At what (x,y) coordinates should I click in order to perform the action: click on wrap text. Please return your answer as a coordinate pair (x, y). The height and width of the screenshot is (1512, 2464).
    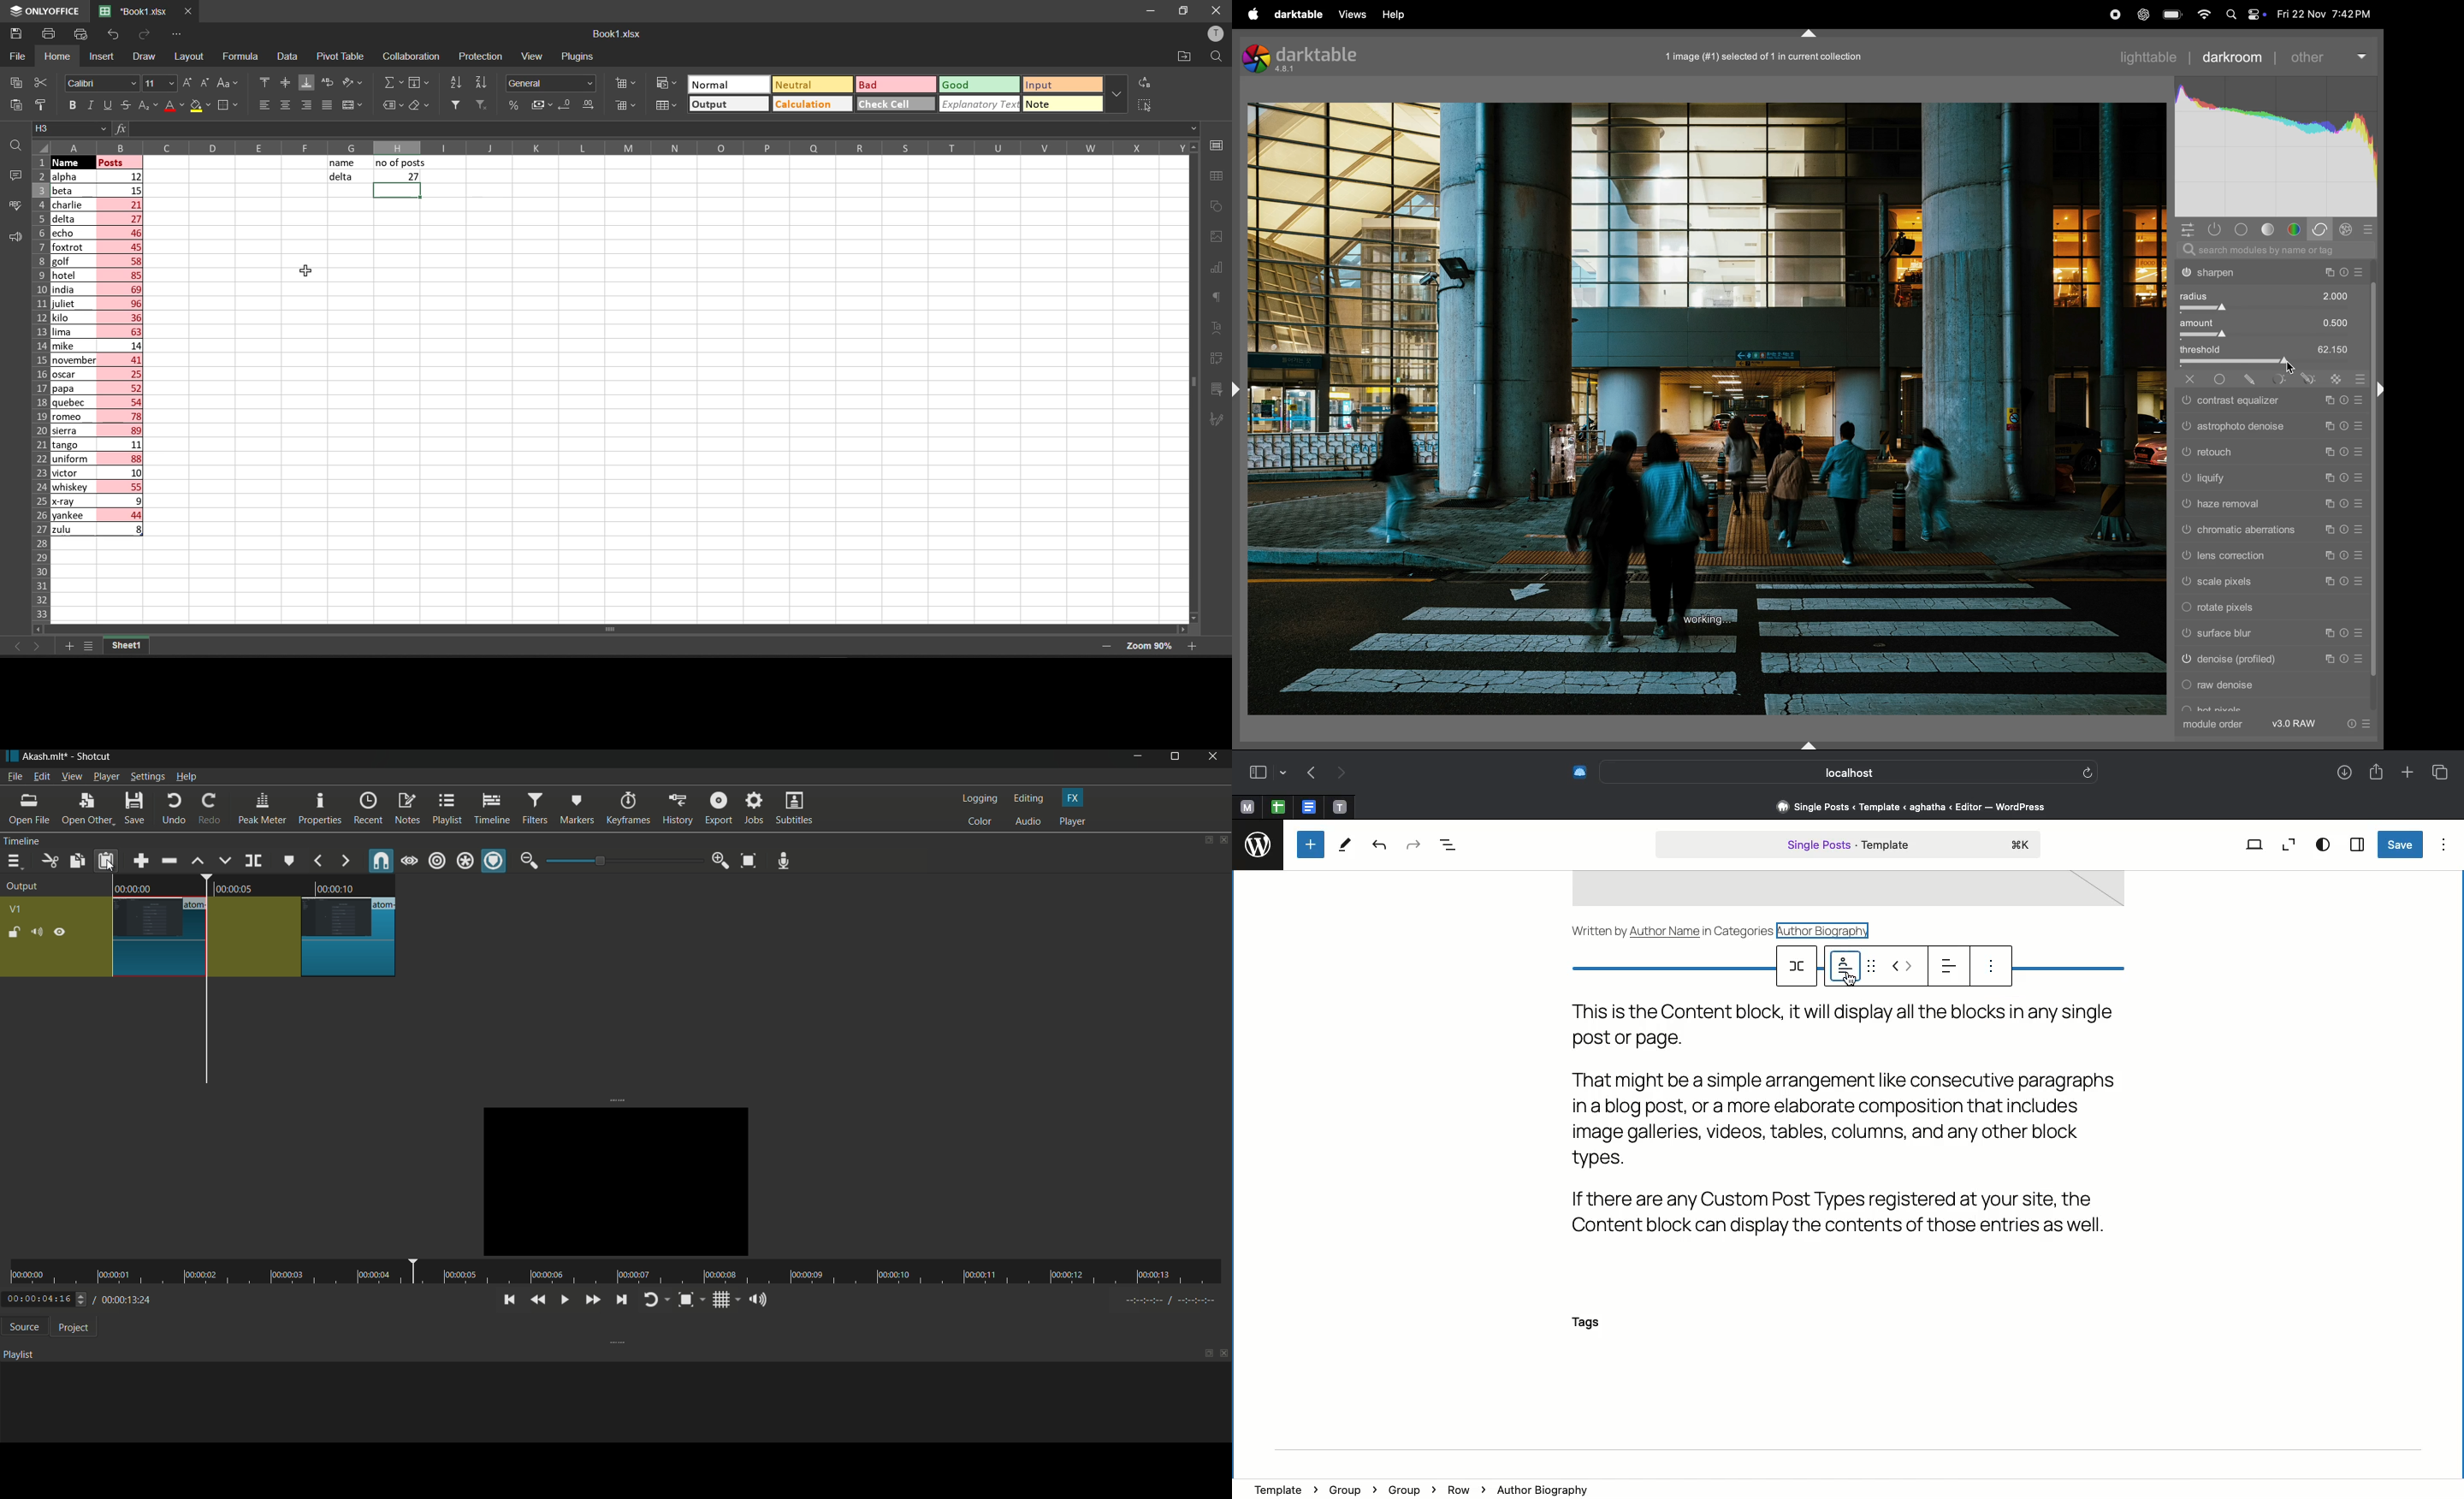
    Looking at the image, I should click on (331, 84).